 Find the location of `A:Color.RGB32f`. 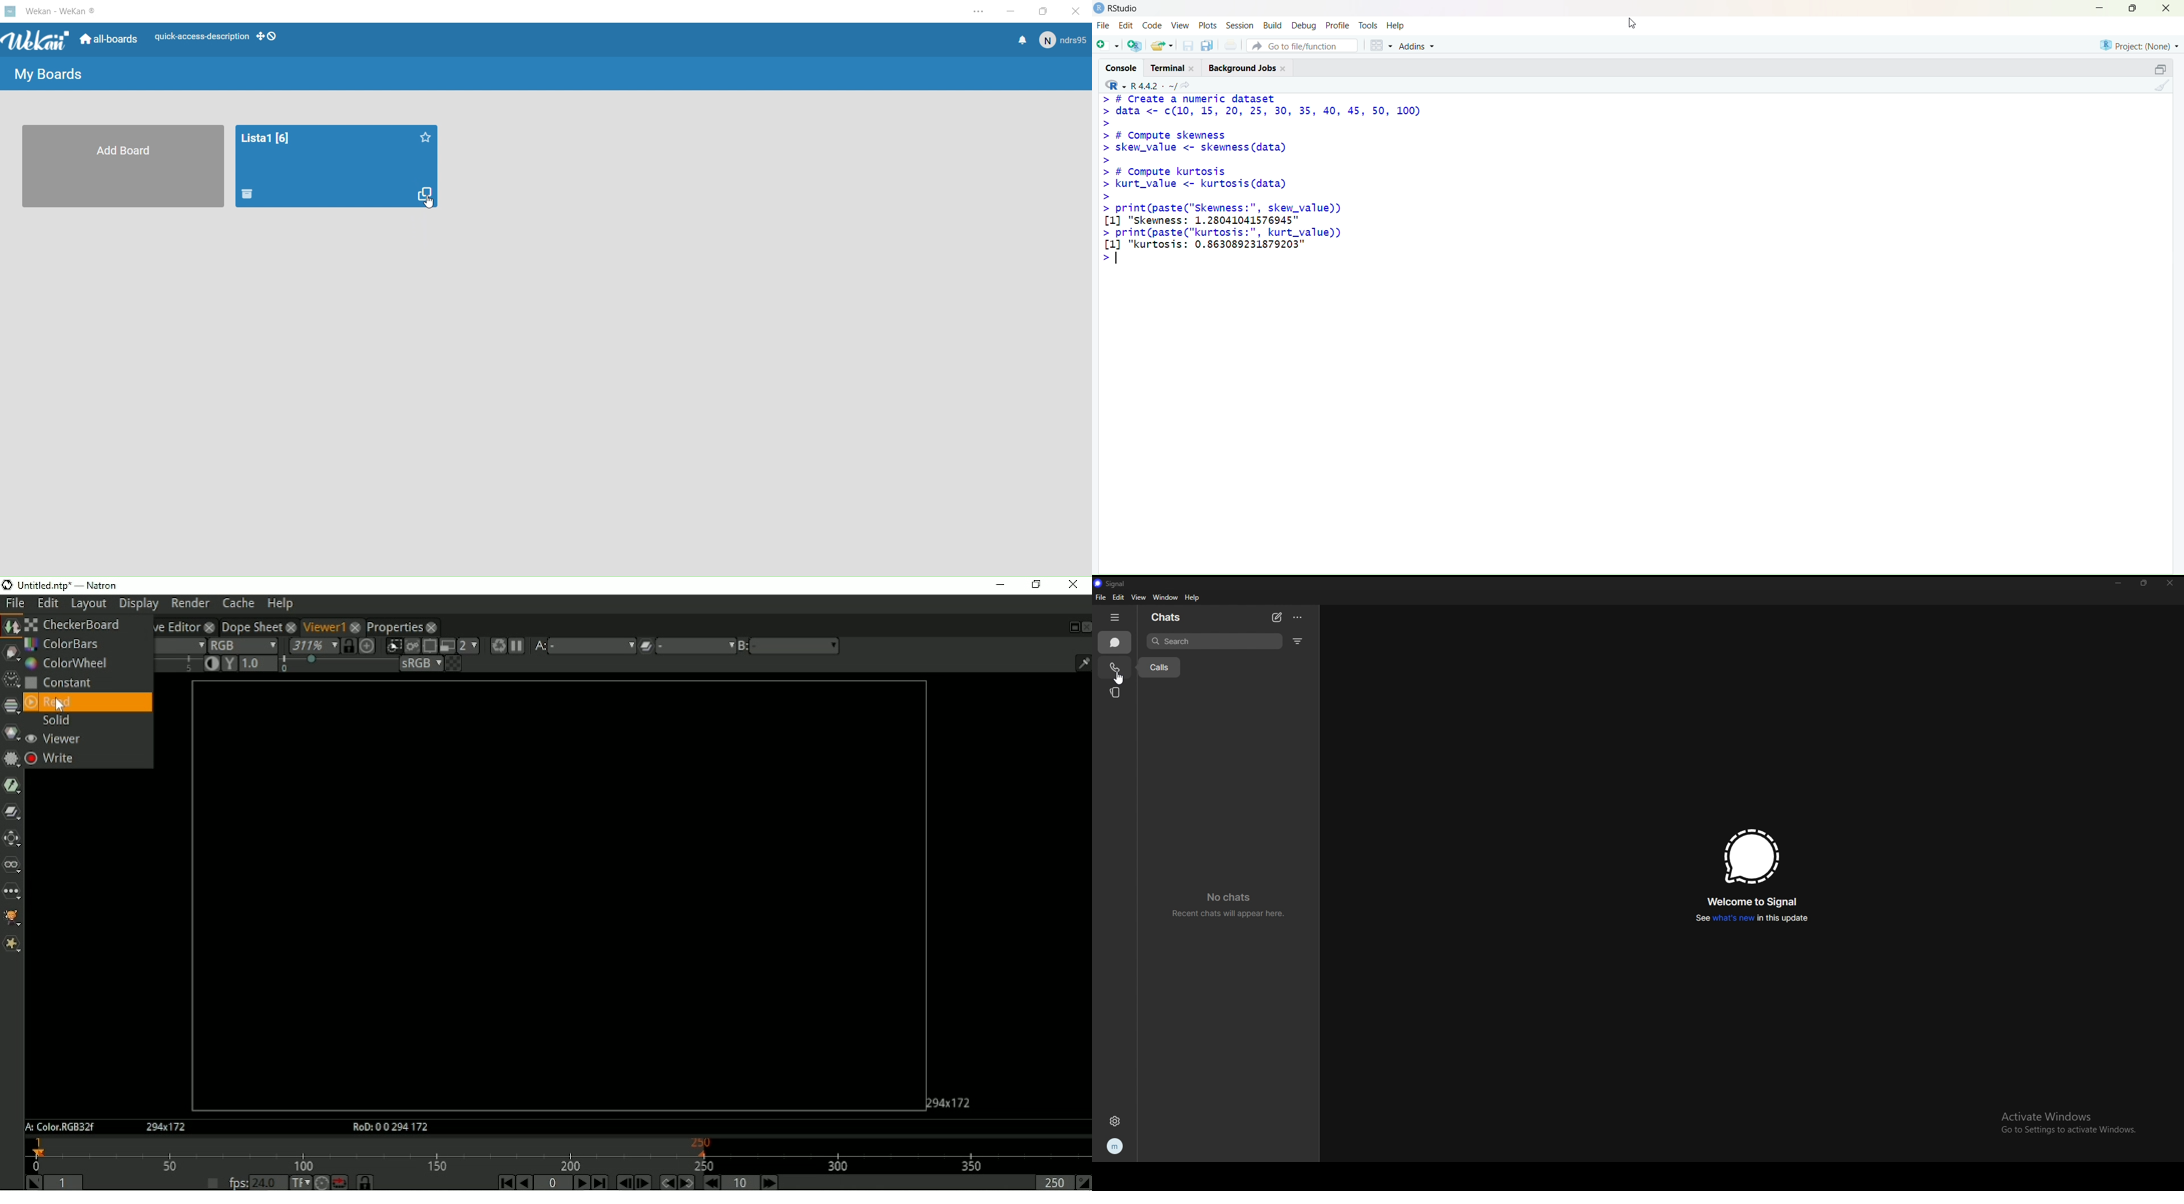

A:Color.RGB32f is located at coordinates (58, 1128).